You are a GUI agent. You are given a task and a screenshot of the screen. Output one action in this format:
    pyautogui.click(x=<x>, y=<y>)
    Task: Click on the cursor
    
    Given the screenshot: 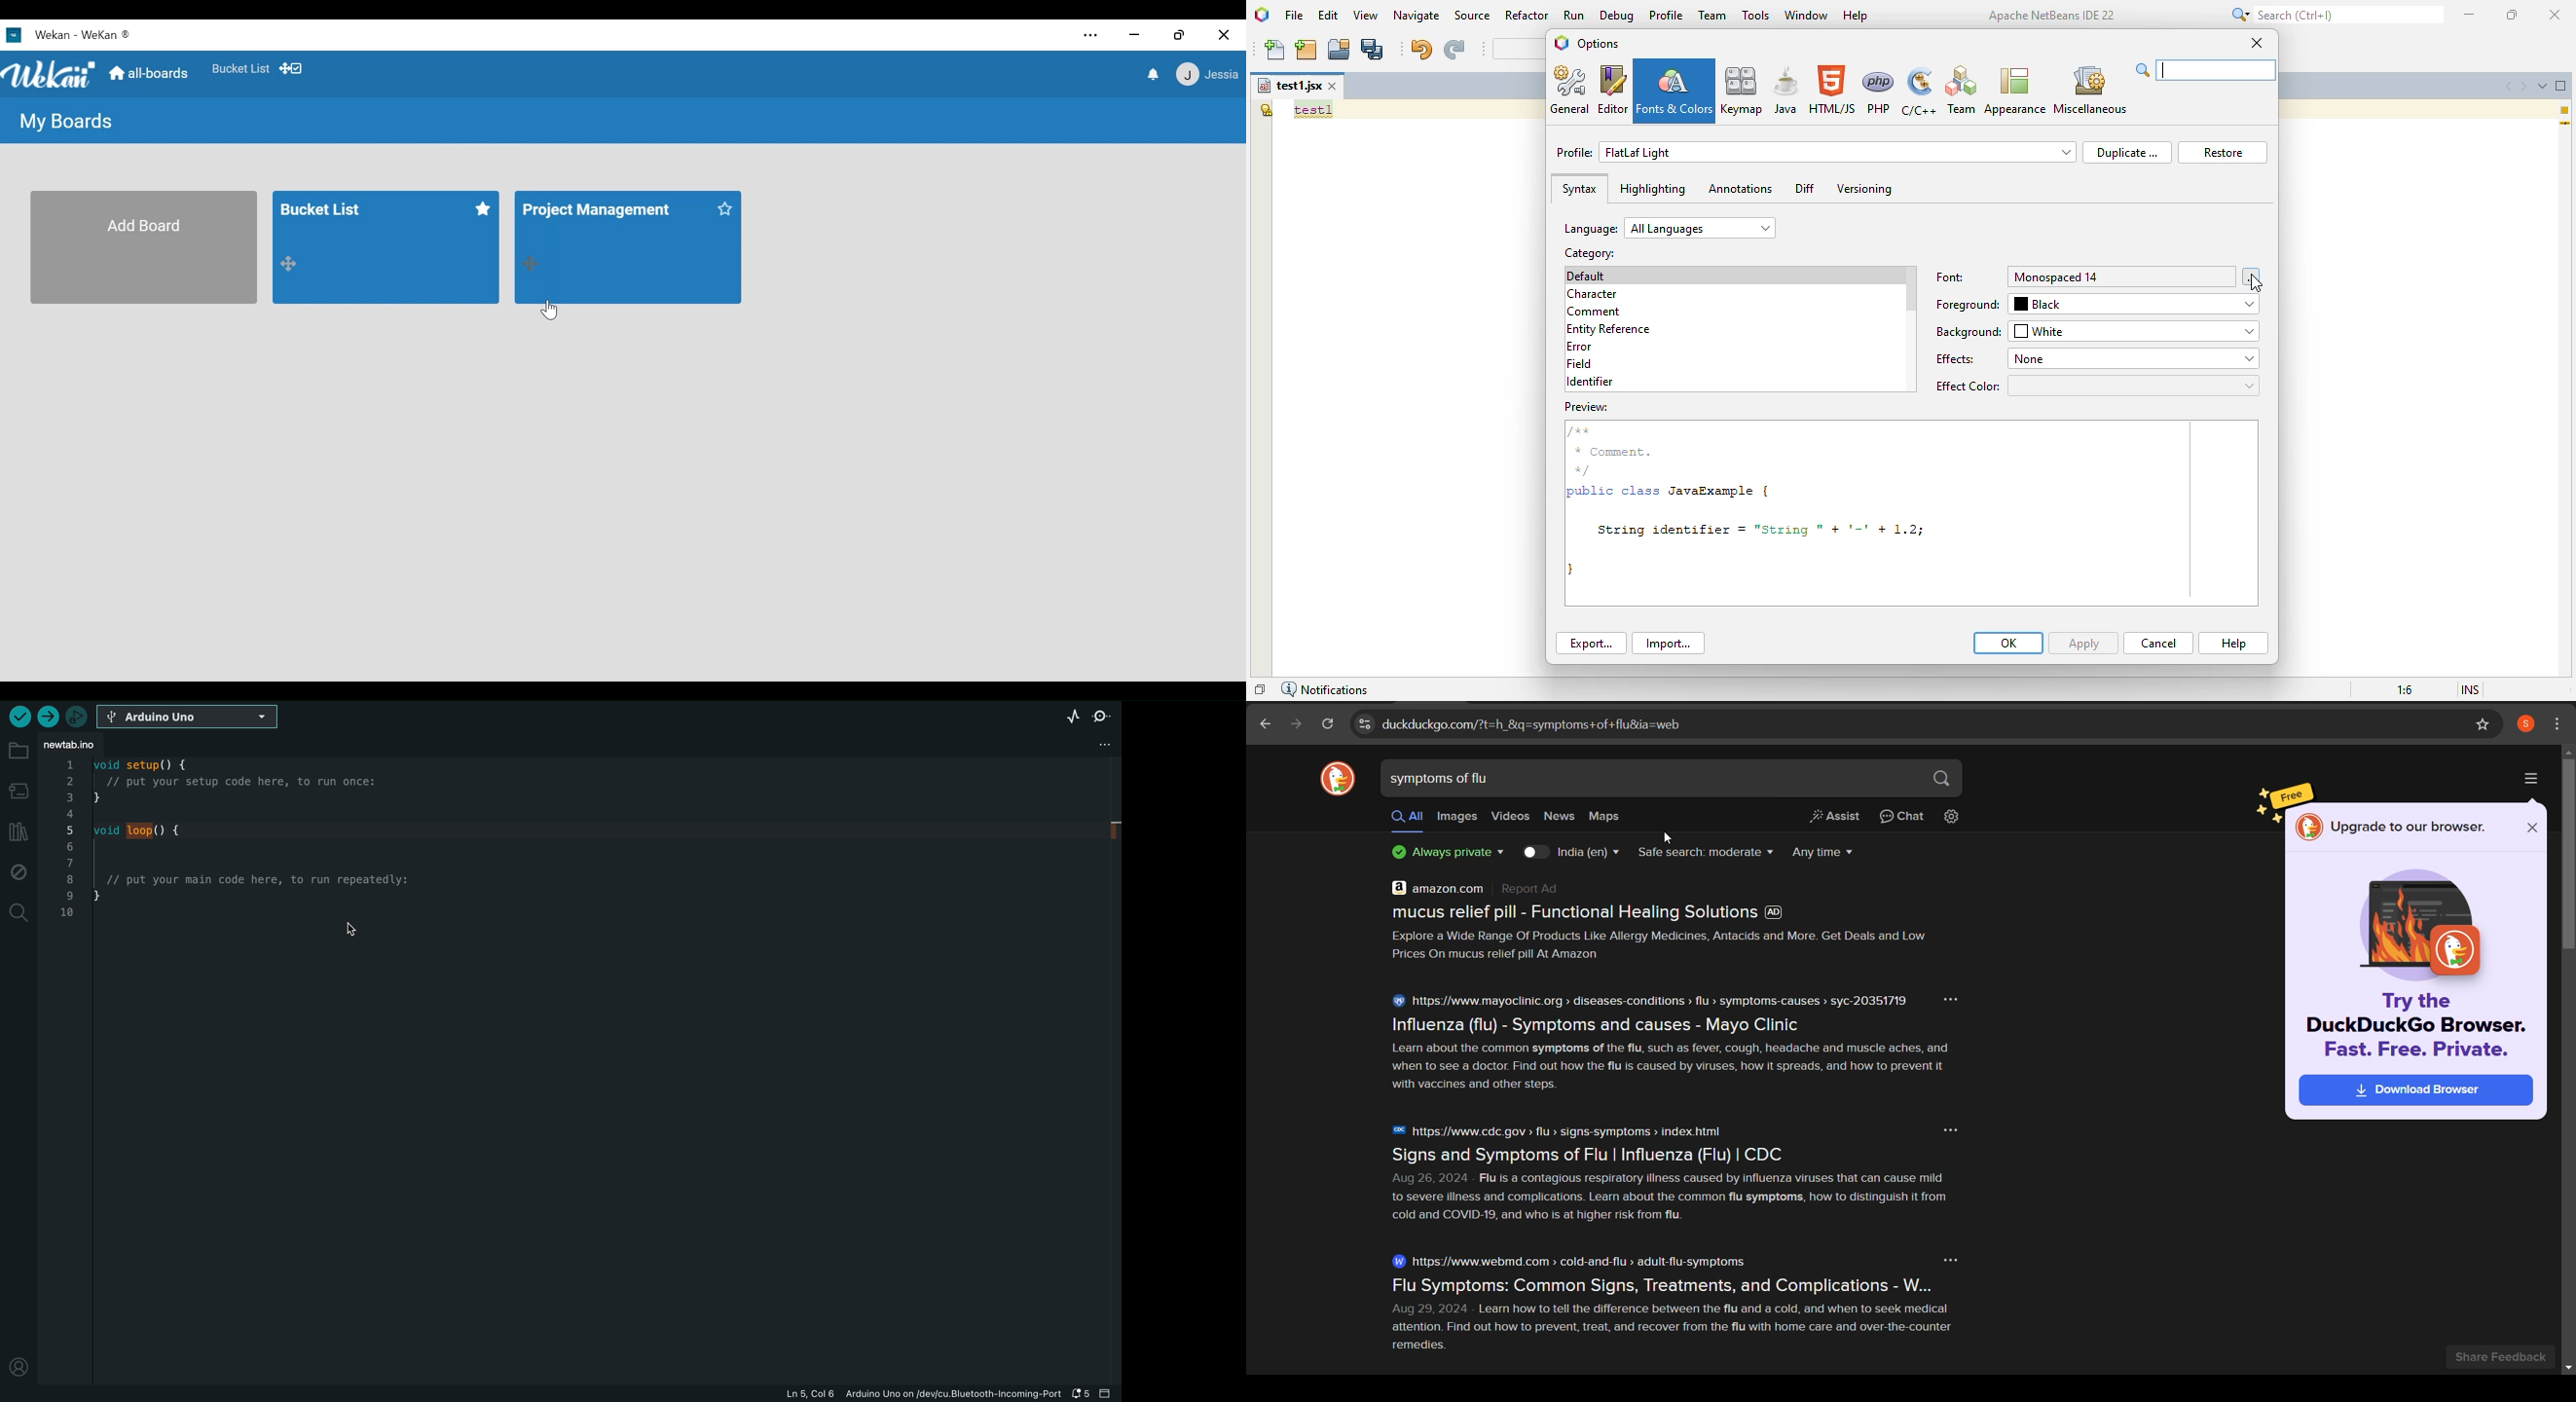 What is the action you would take?
    pyautogui.click(x=1672, y=837)
    